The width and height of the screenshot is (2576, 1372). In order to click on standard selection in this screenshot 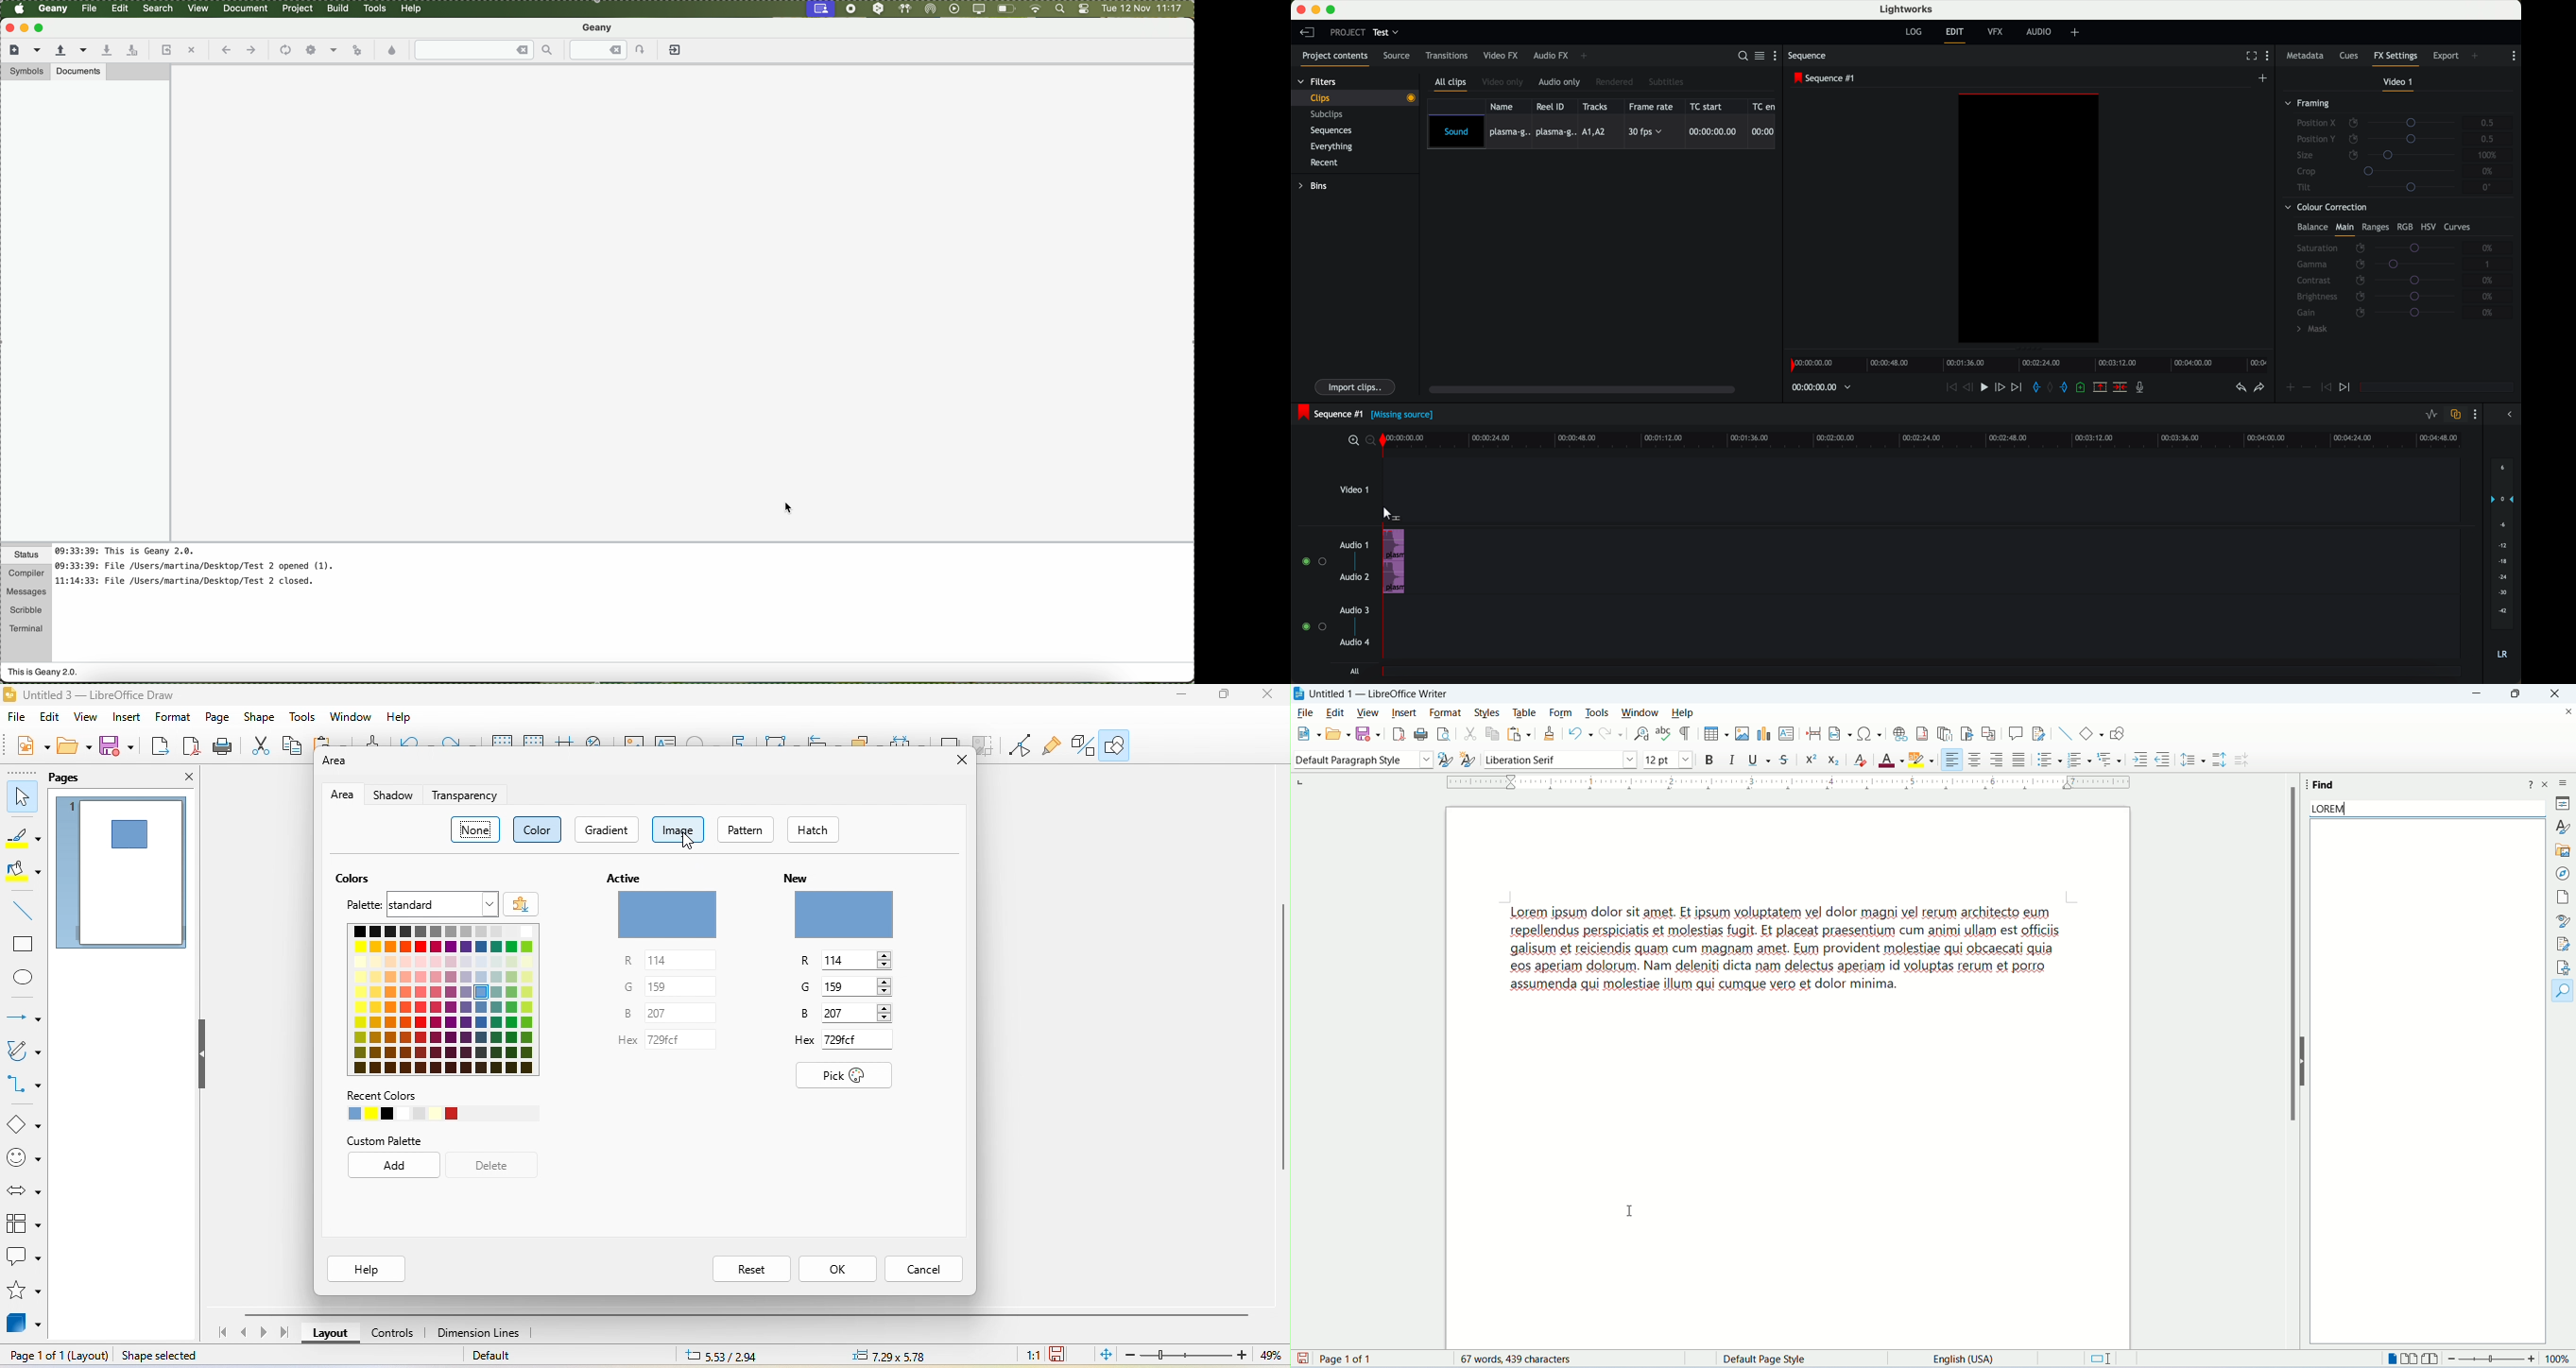, I will do `click(2097, 1360)`.